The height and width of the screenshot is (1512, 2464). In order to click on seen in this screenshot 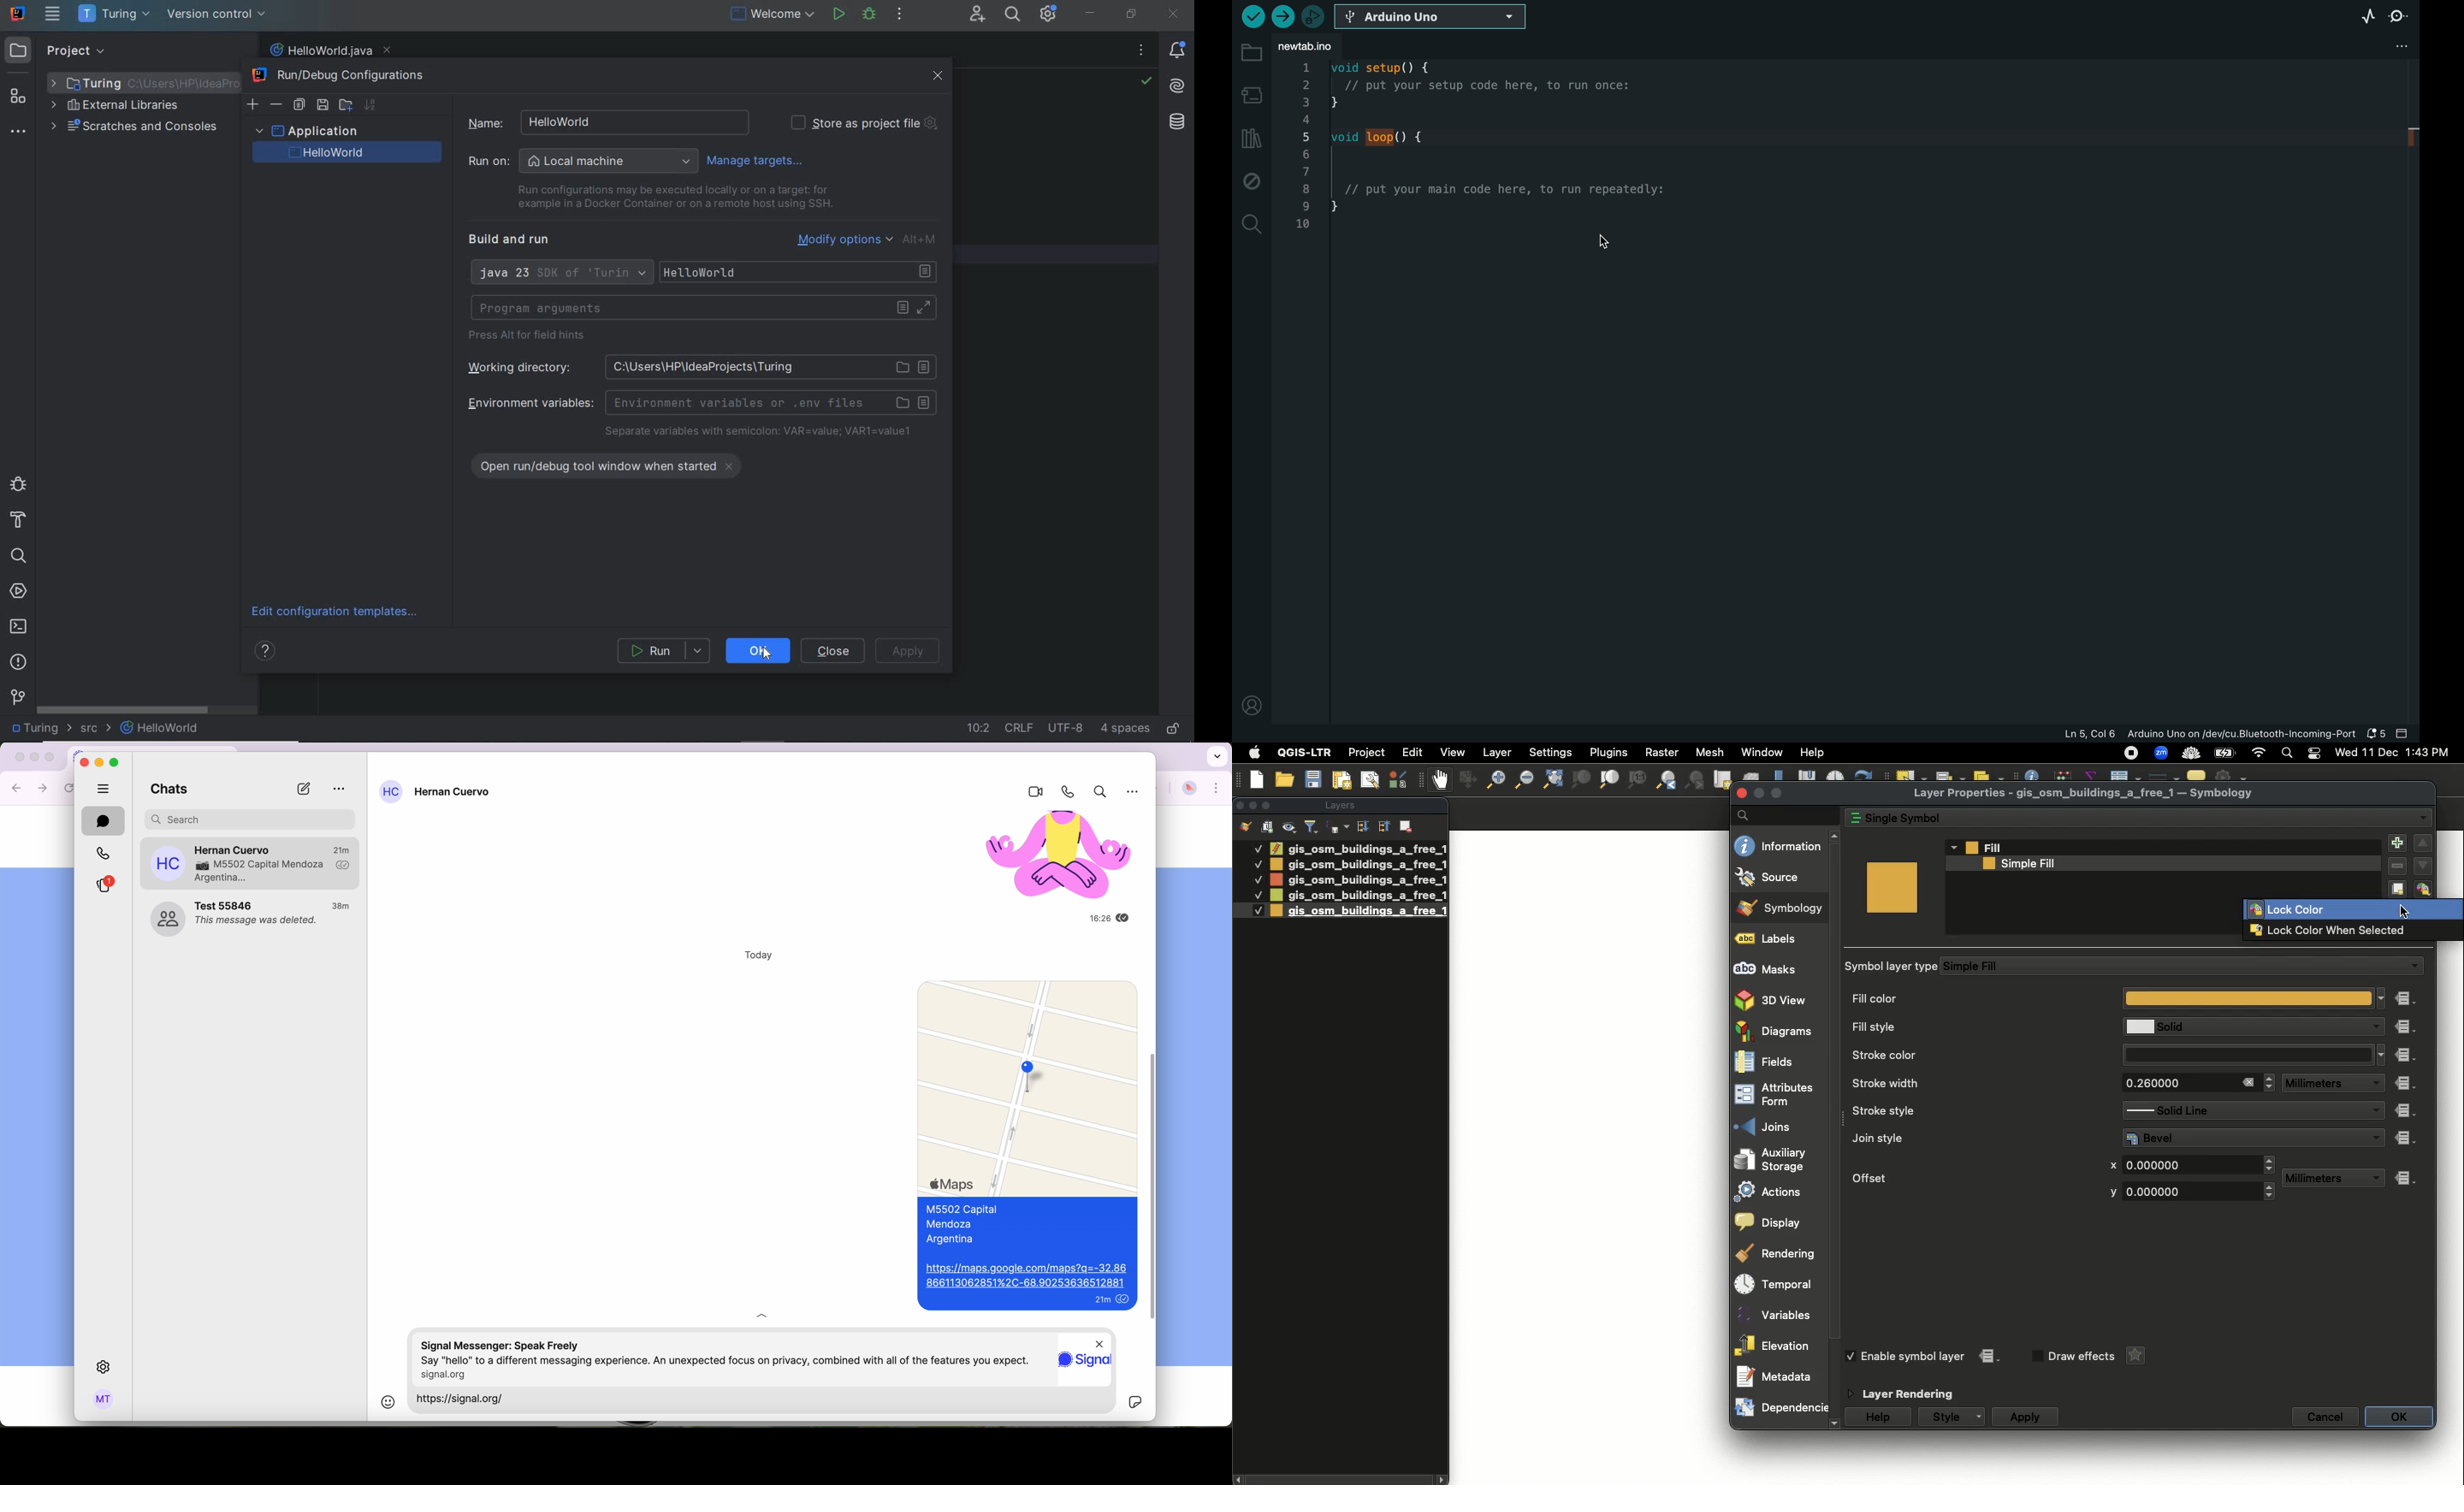, I will do `click(1125, 919)`.